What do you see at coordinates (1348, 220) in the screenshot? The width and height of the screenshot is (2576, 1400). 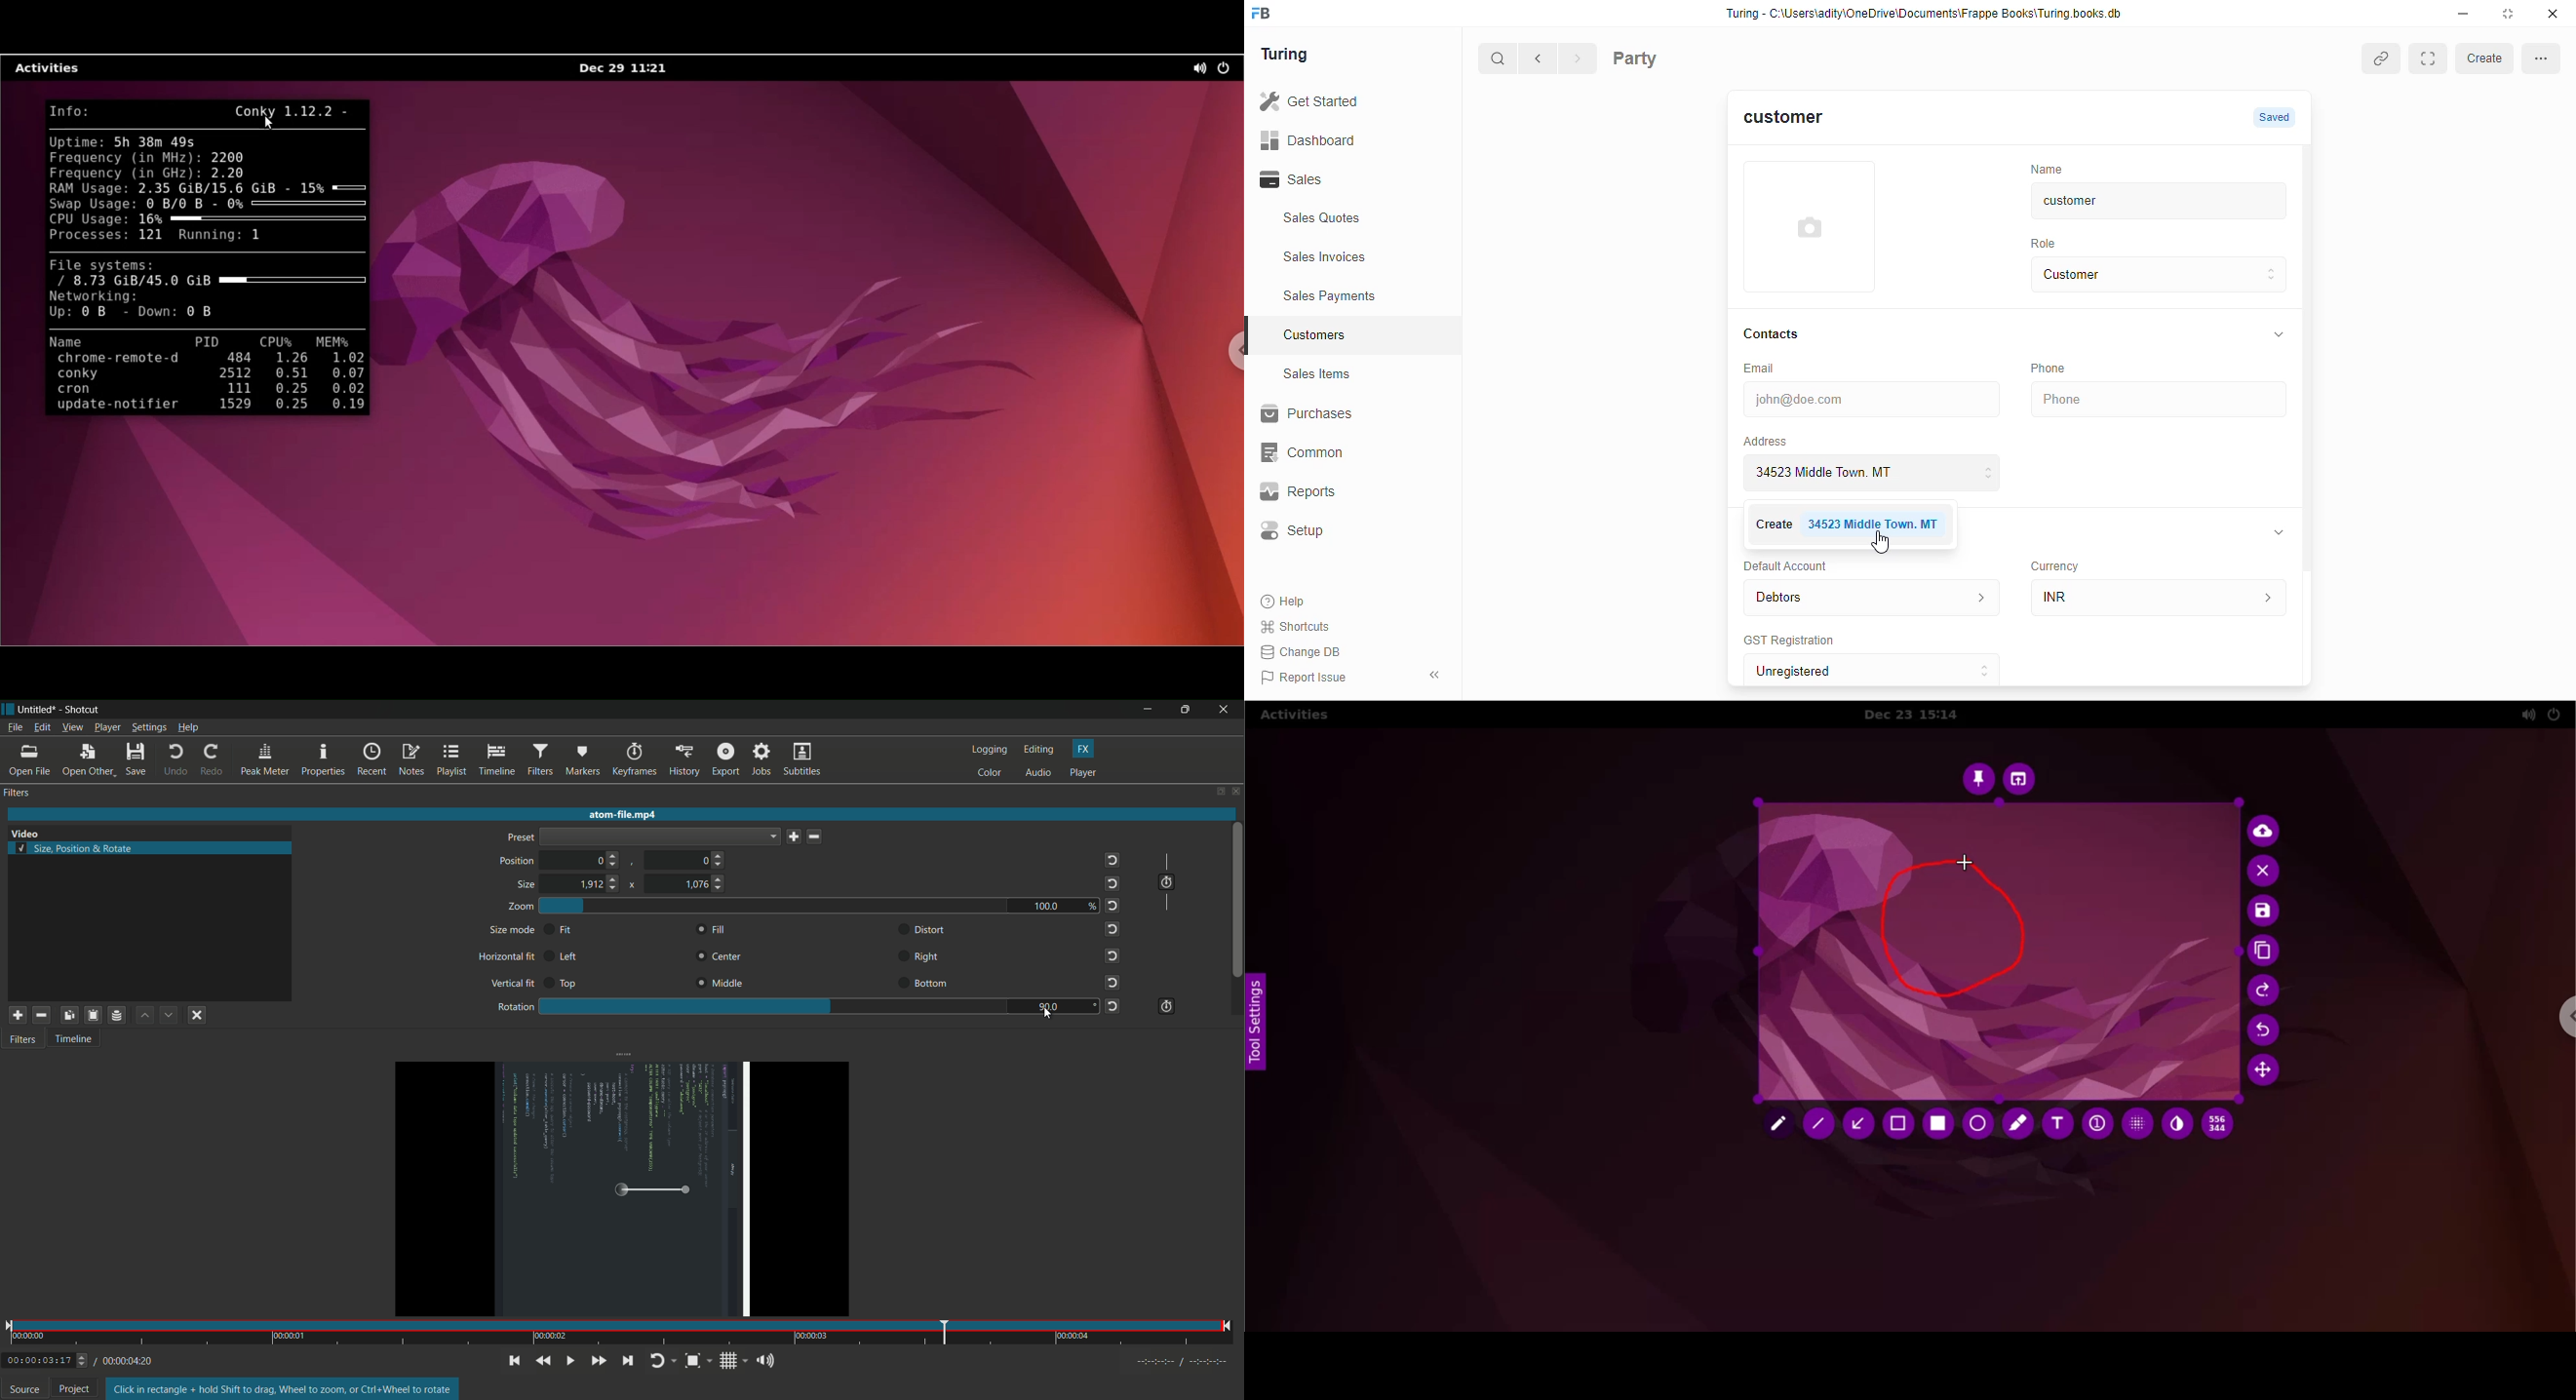 I see `Sales Quotes` at bounding box center [1348, 220].